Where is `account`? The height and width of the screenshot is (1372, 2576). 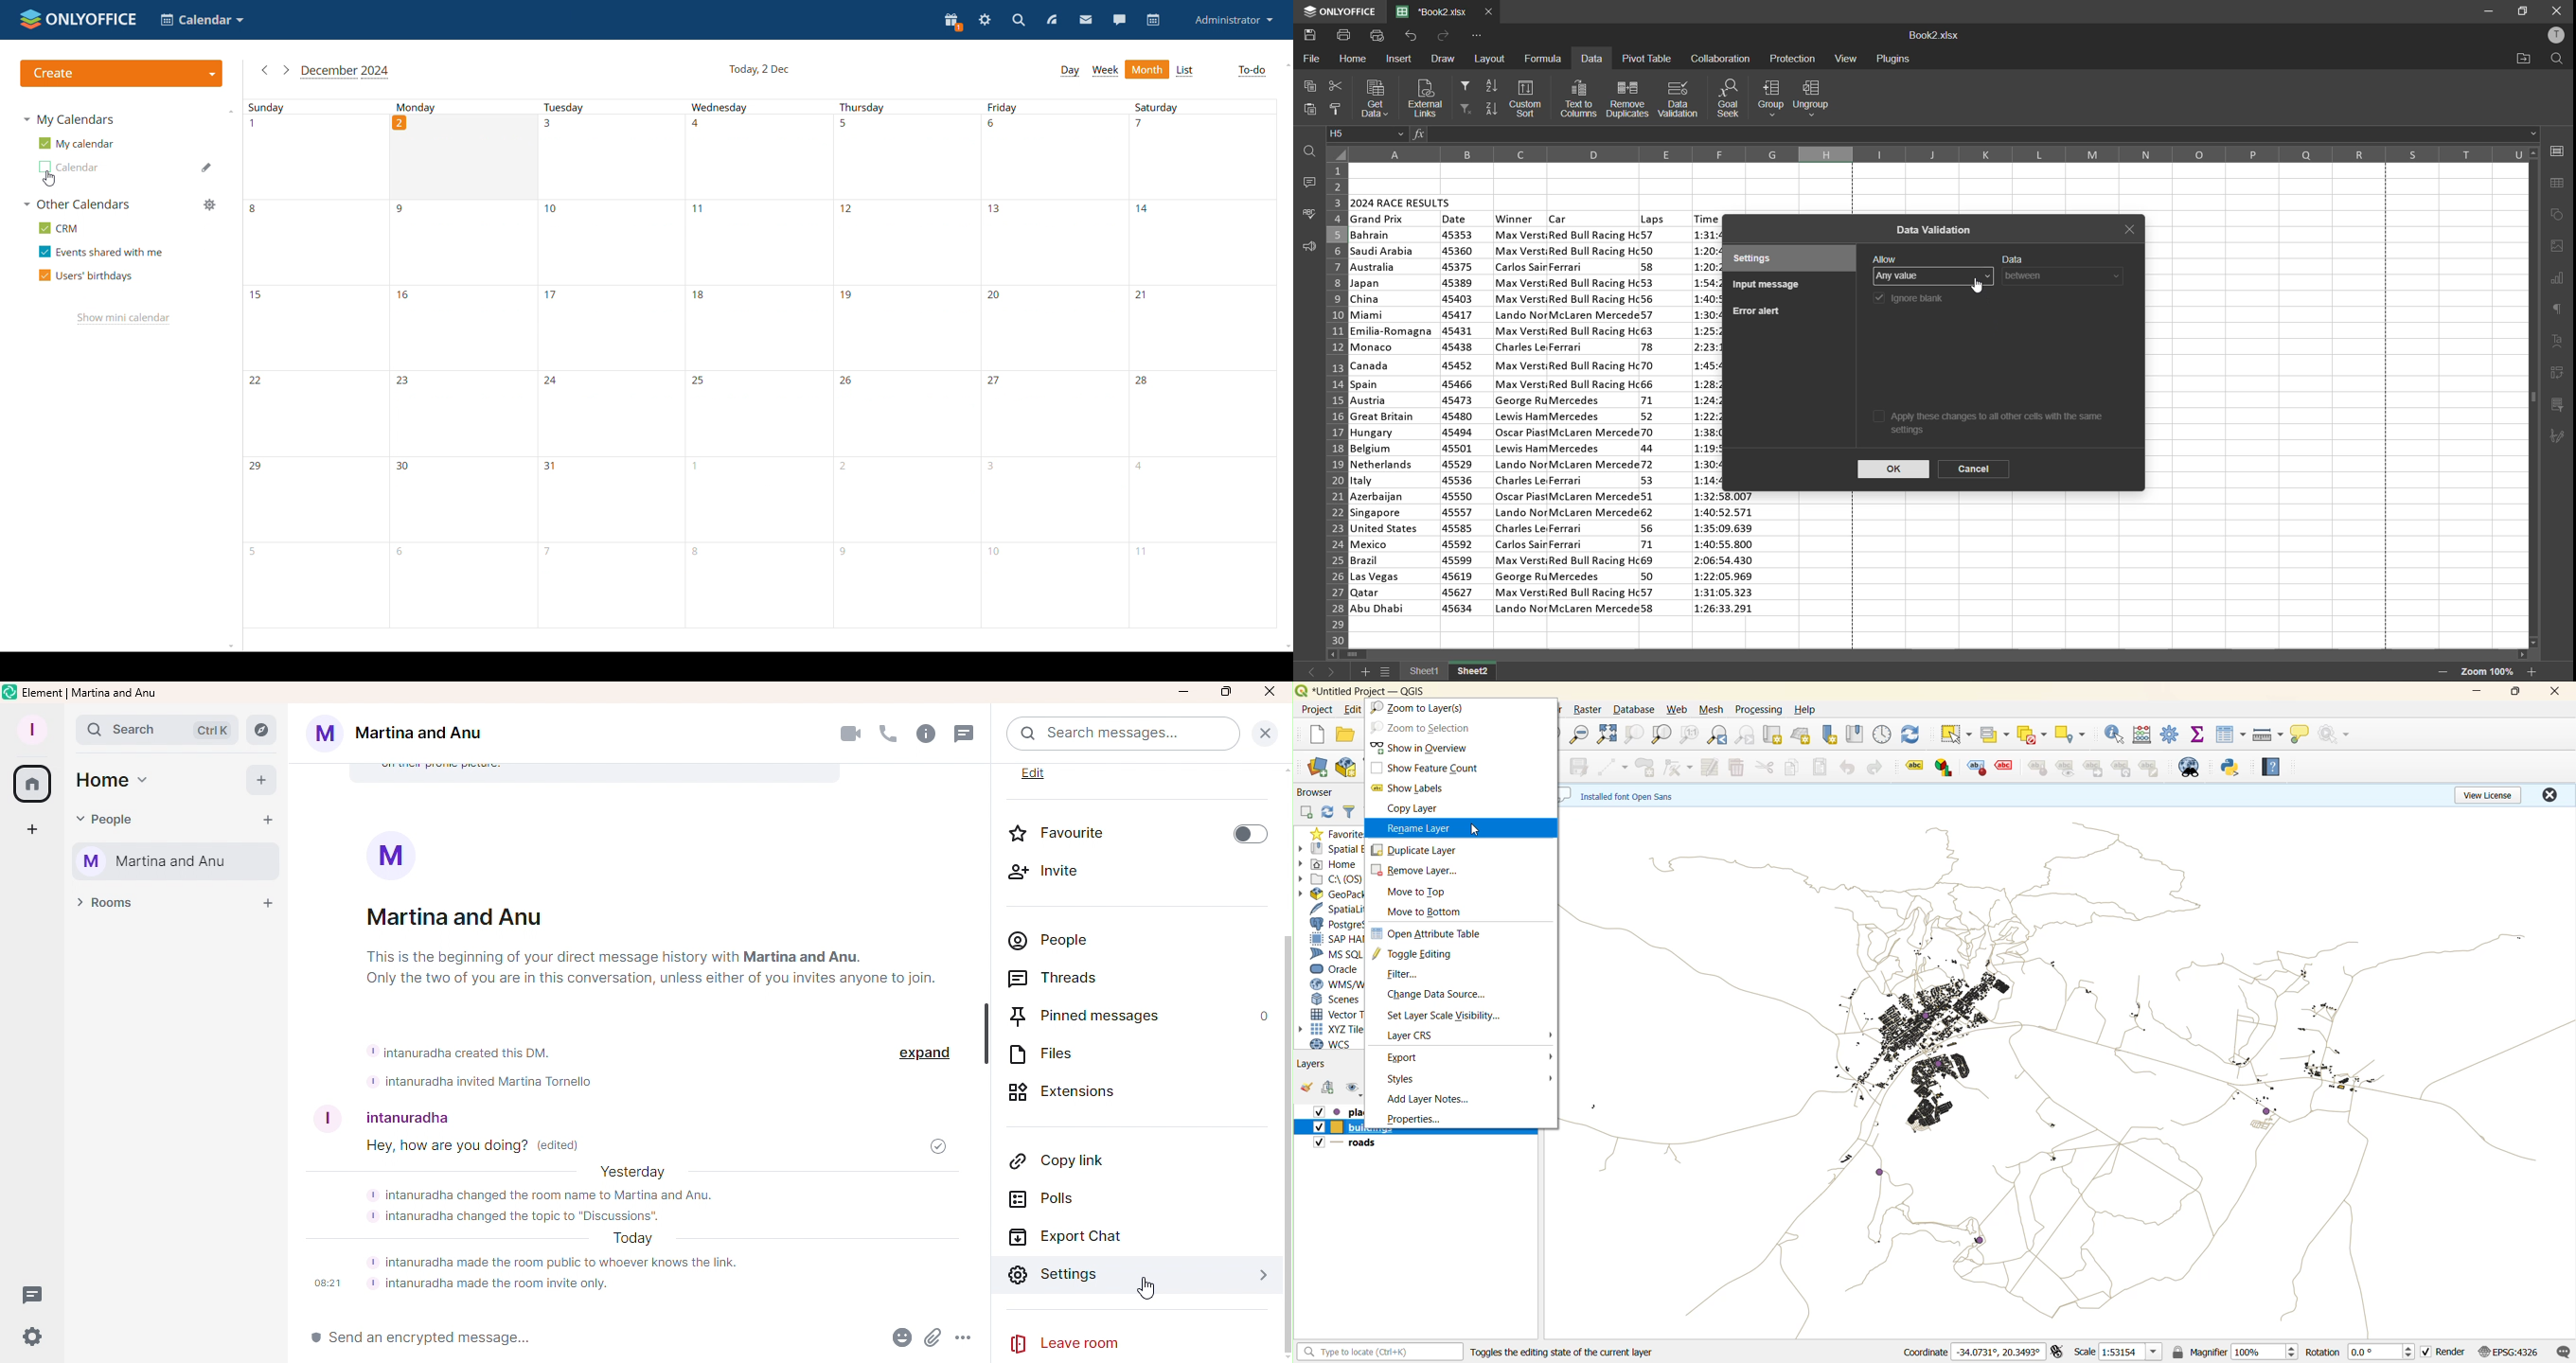
account is located at coordinates (1232, 20).